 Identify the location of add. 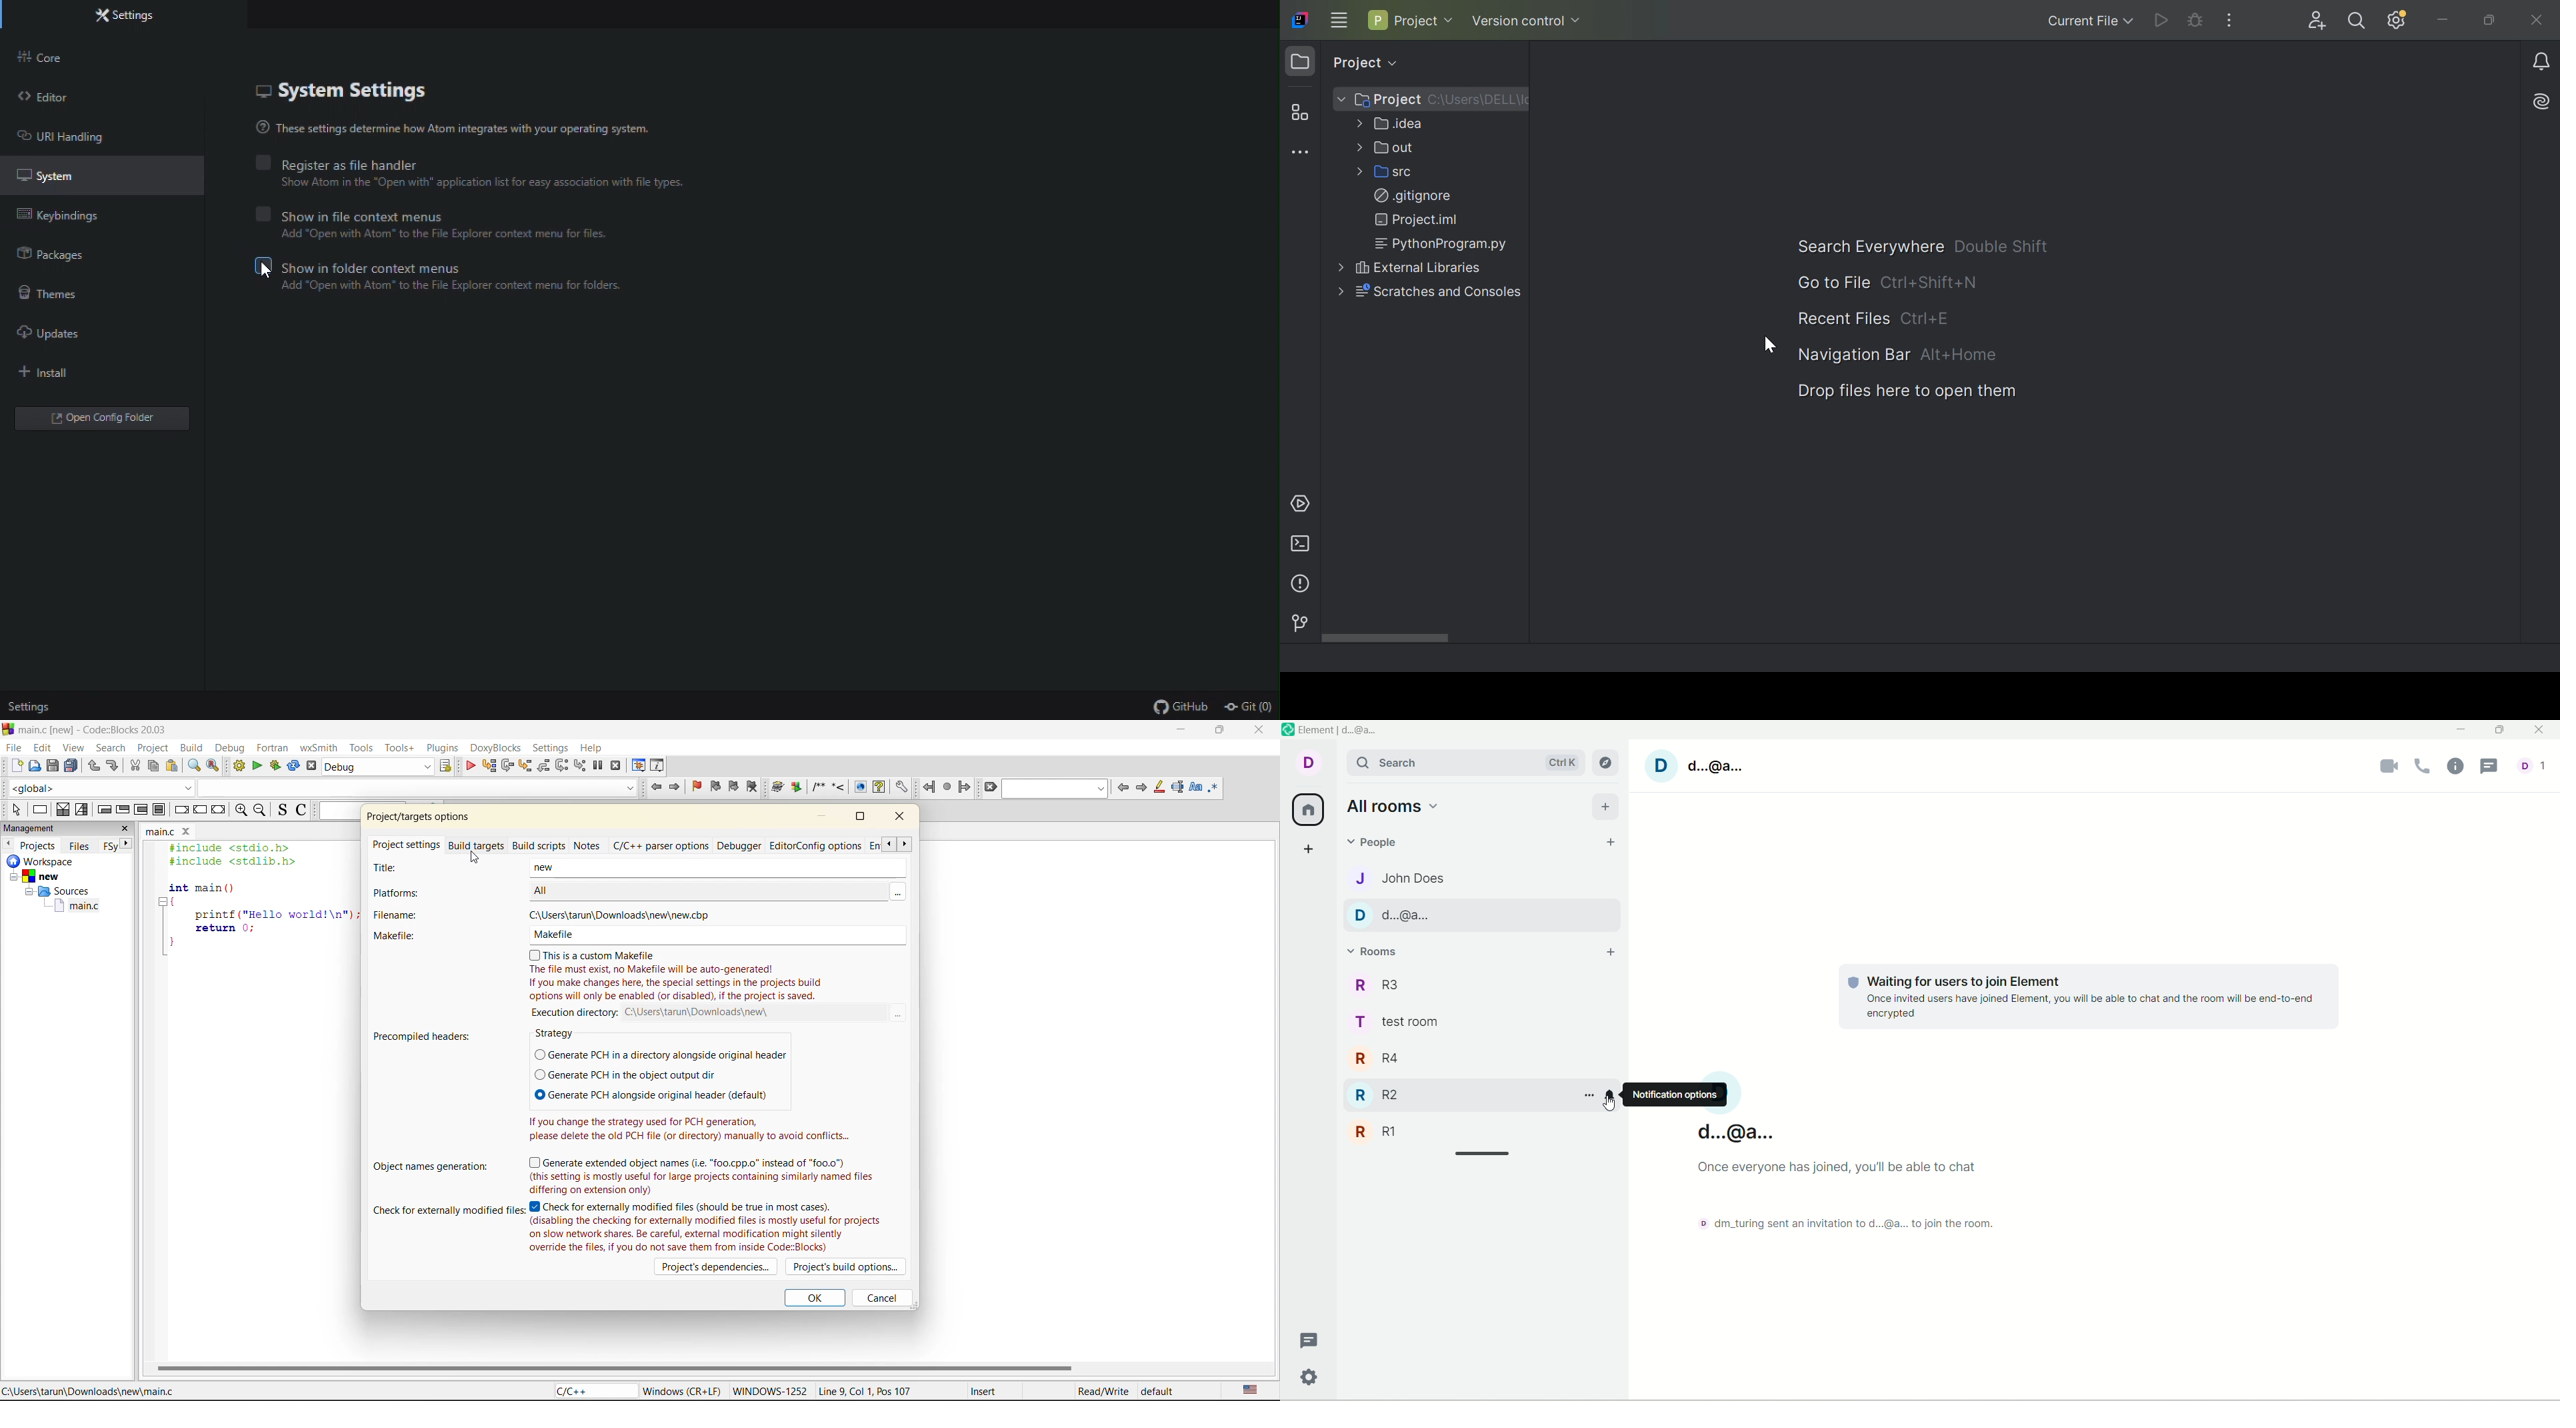
(1617, 951).